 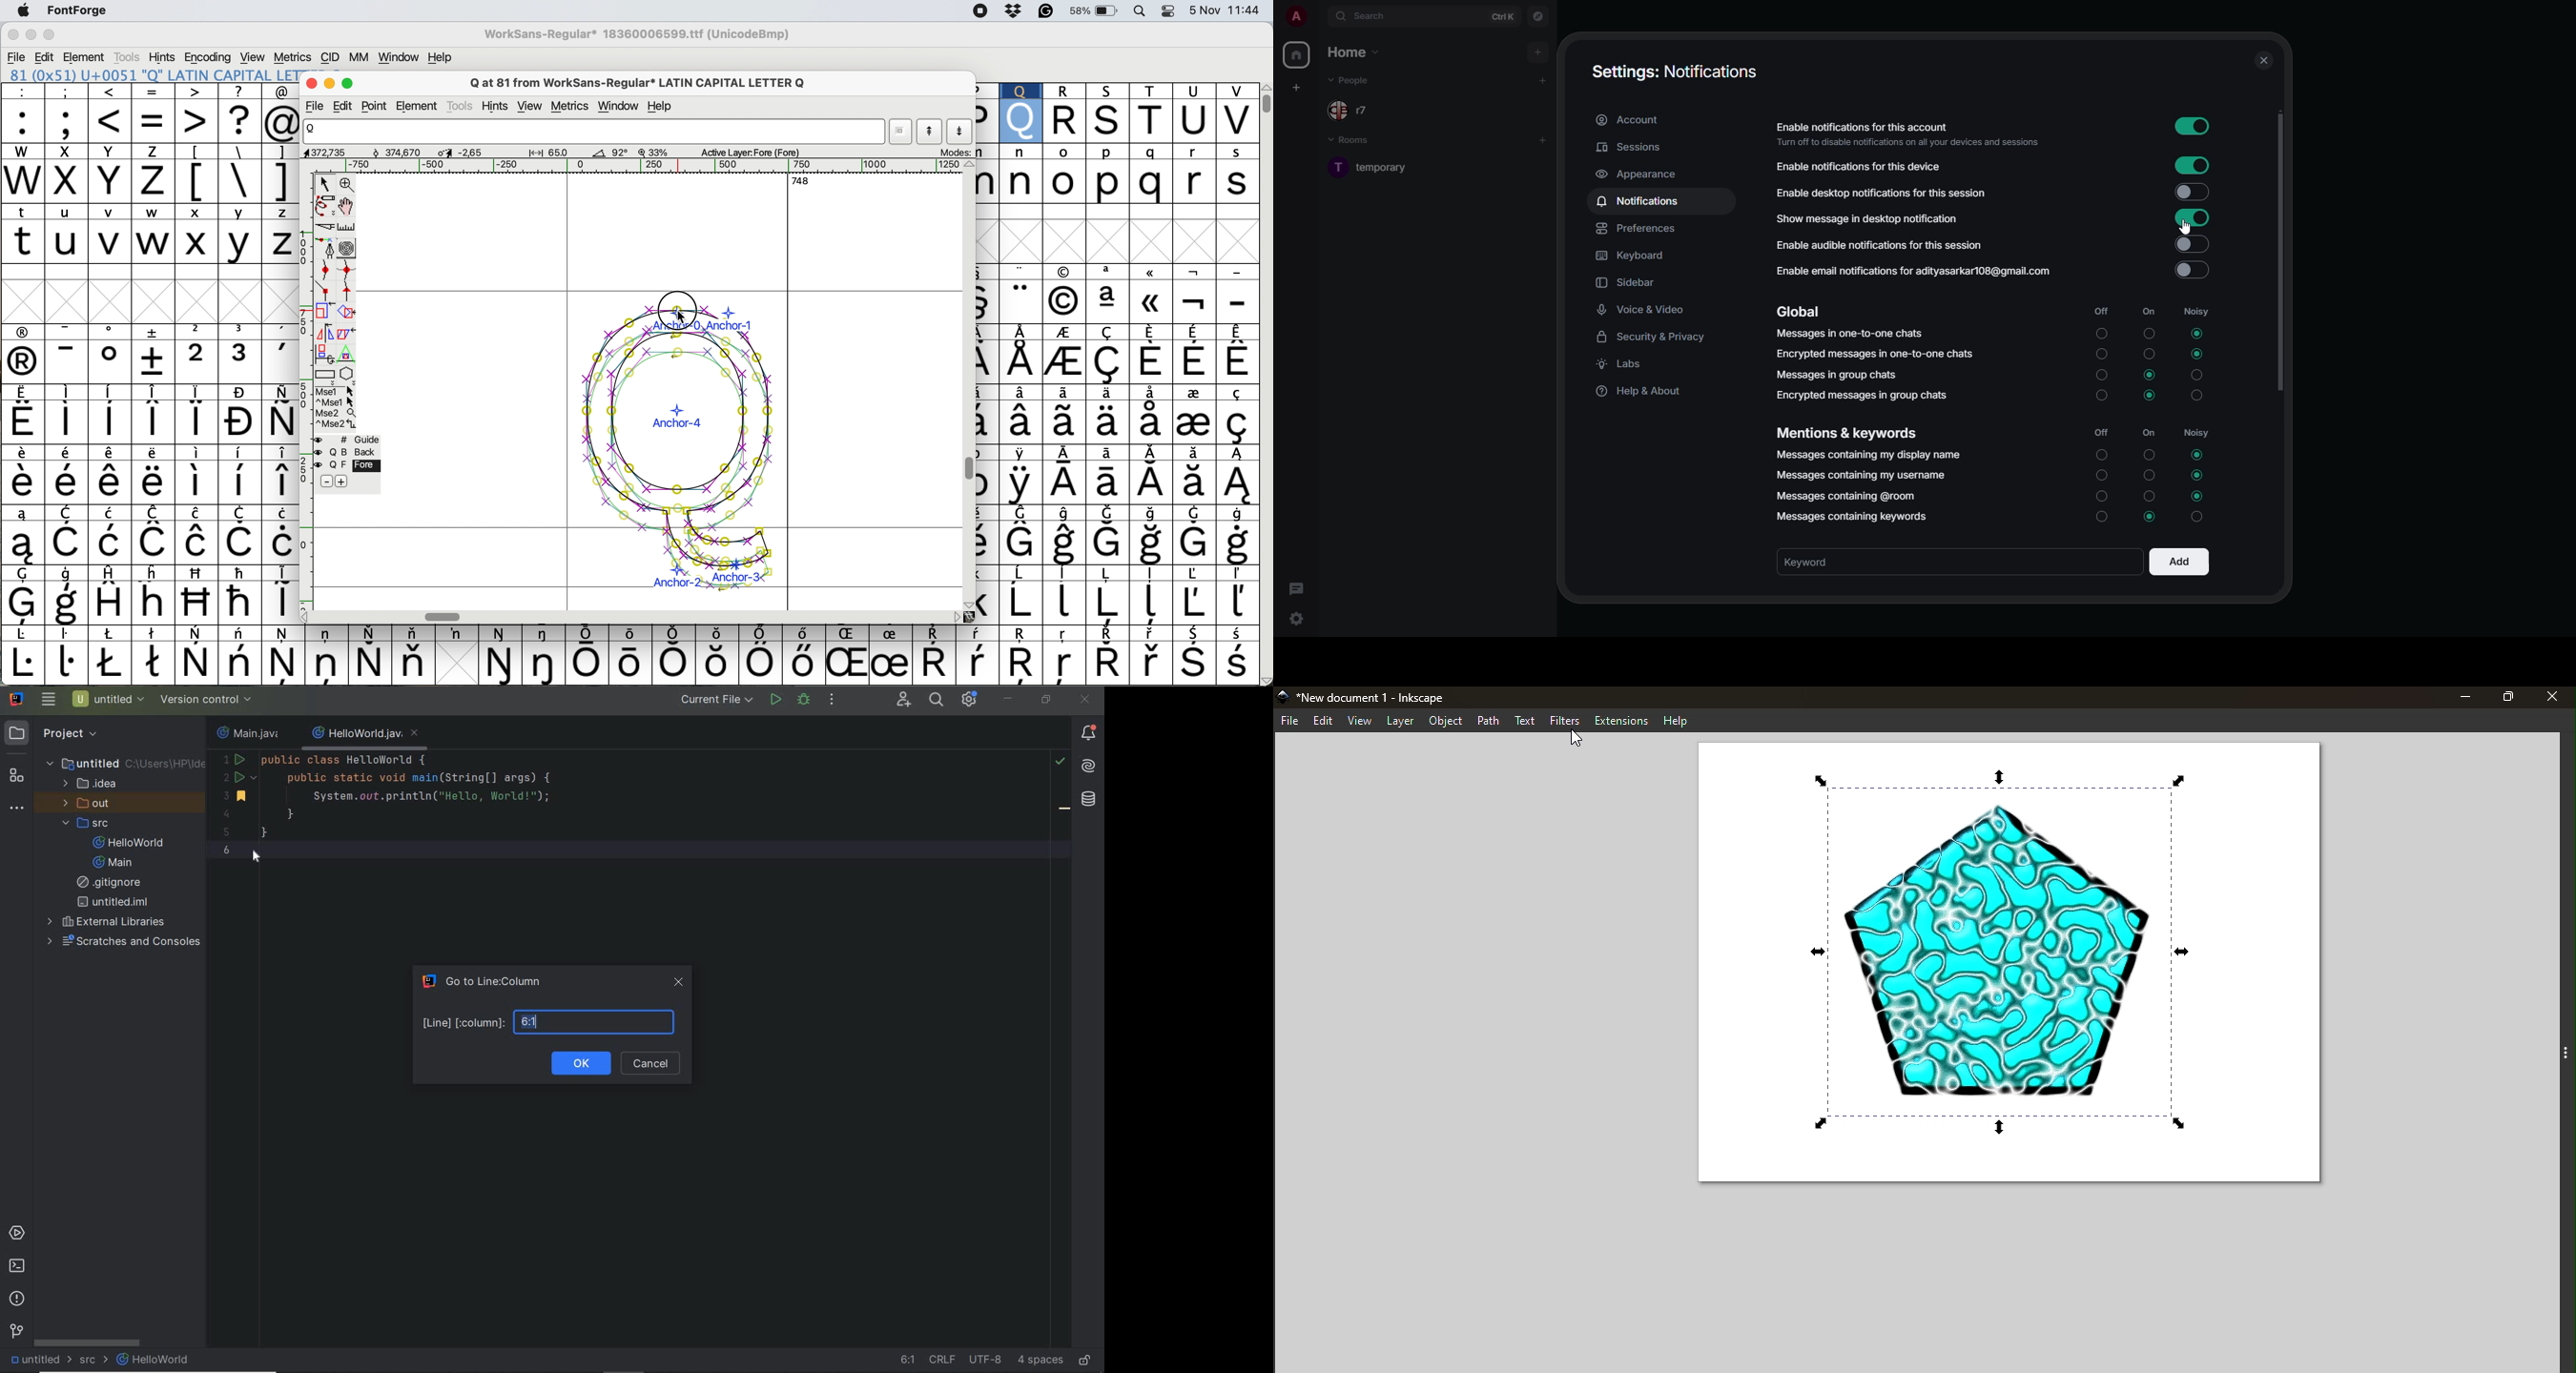 What do you see at coordinates (1674, 71) in the screenshot?
I see `settings notifications` at bounding box center [1674, 71].